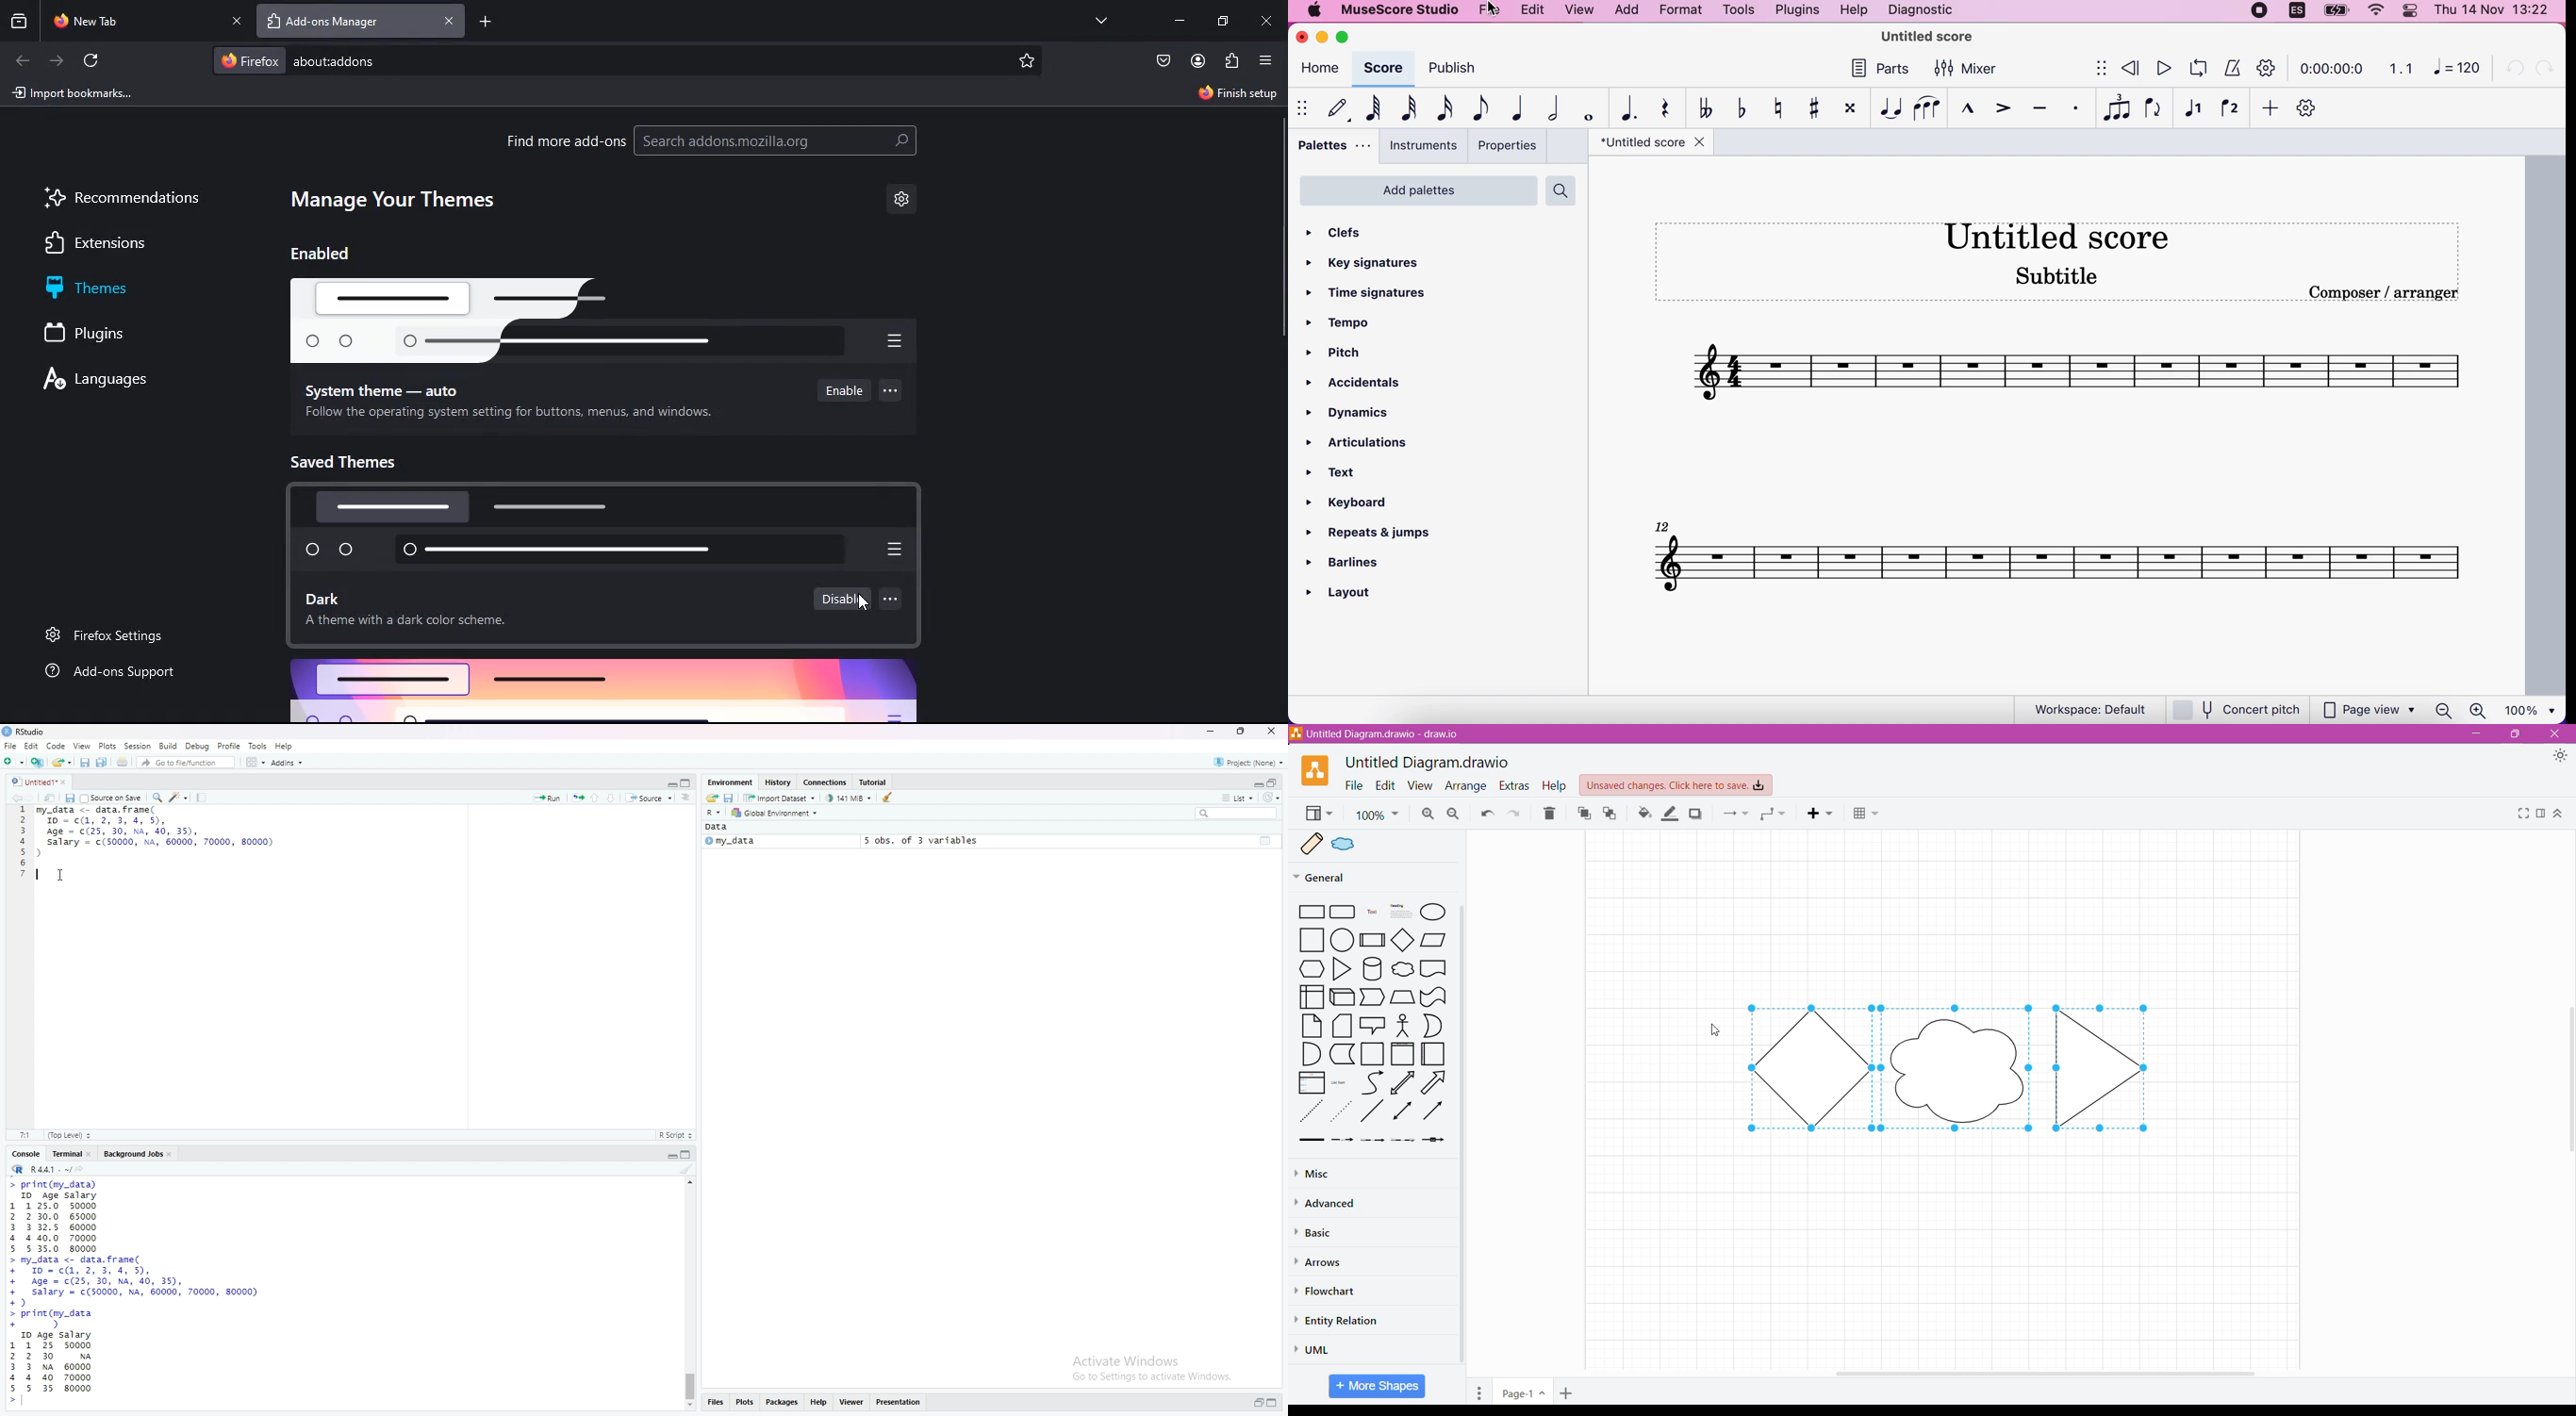 This screenshot has height=1428, width=2576. Describe the element at coordinates (2240, 708) in the screenshot. I see `concert pitch` at that location.